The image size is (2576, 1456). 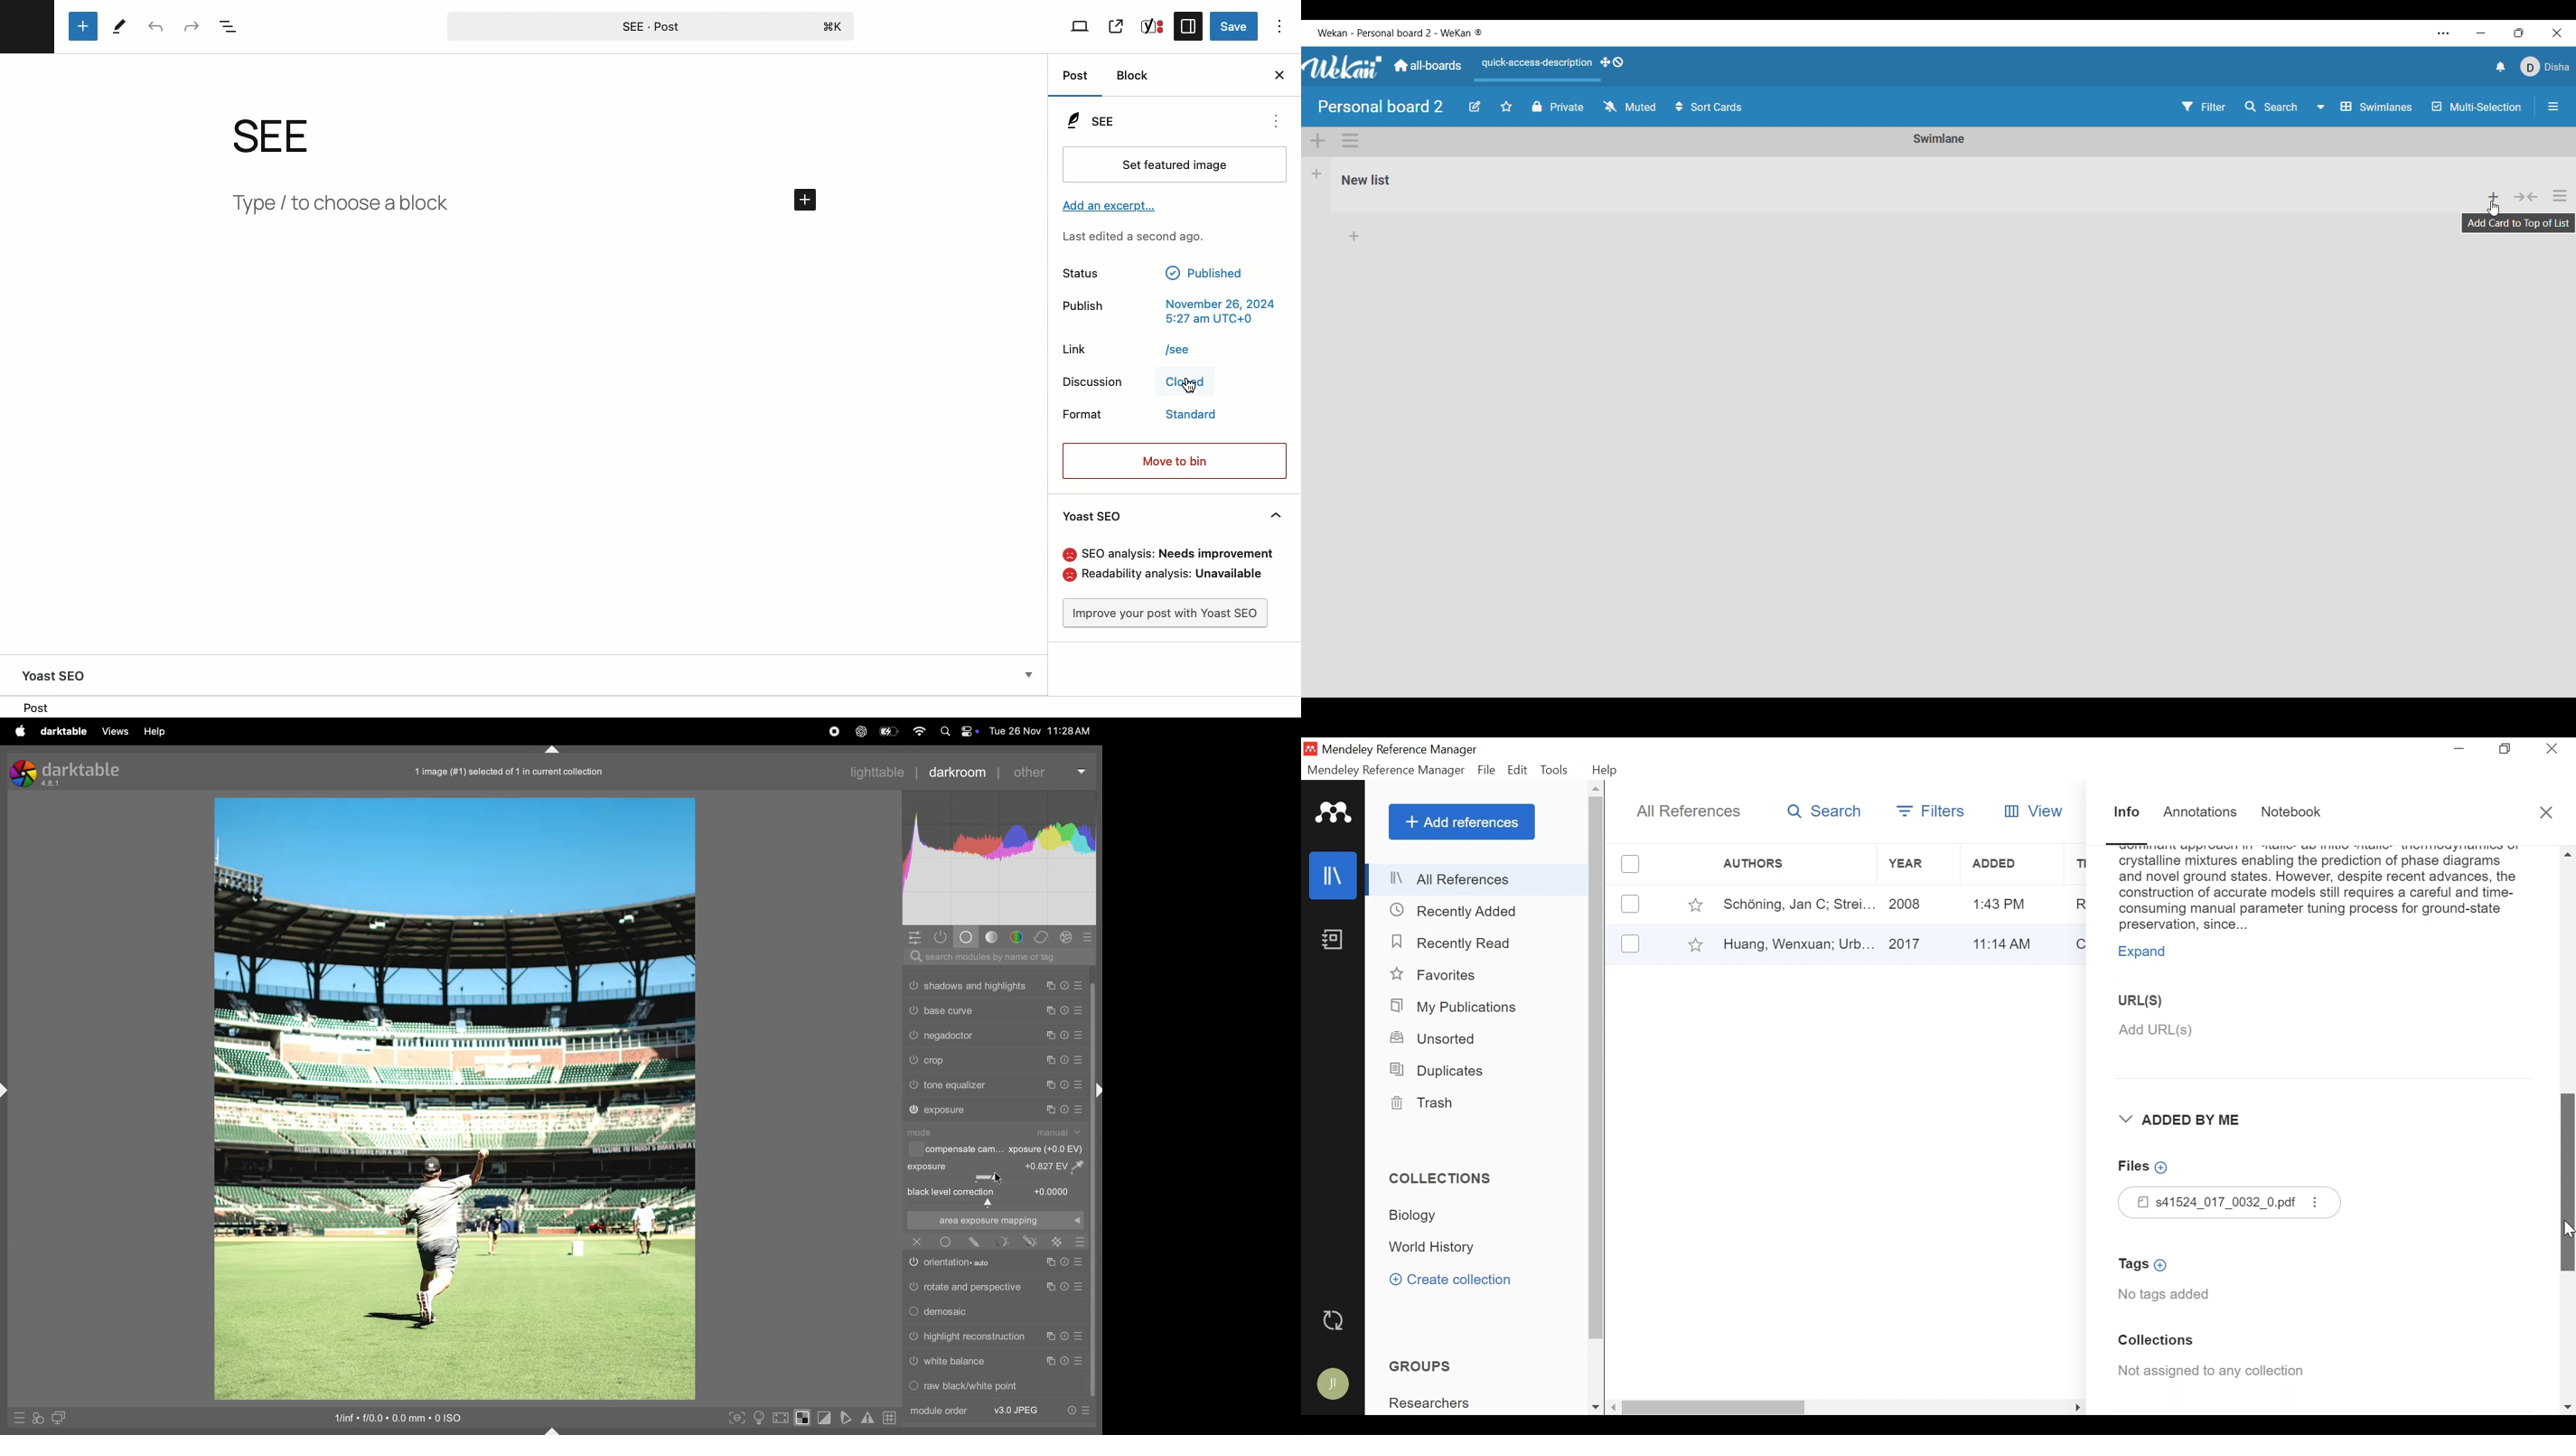 I want to click on effect, so click(x=1067, y=937).